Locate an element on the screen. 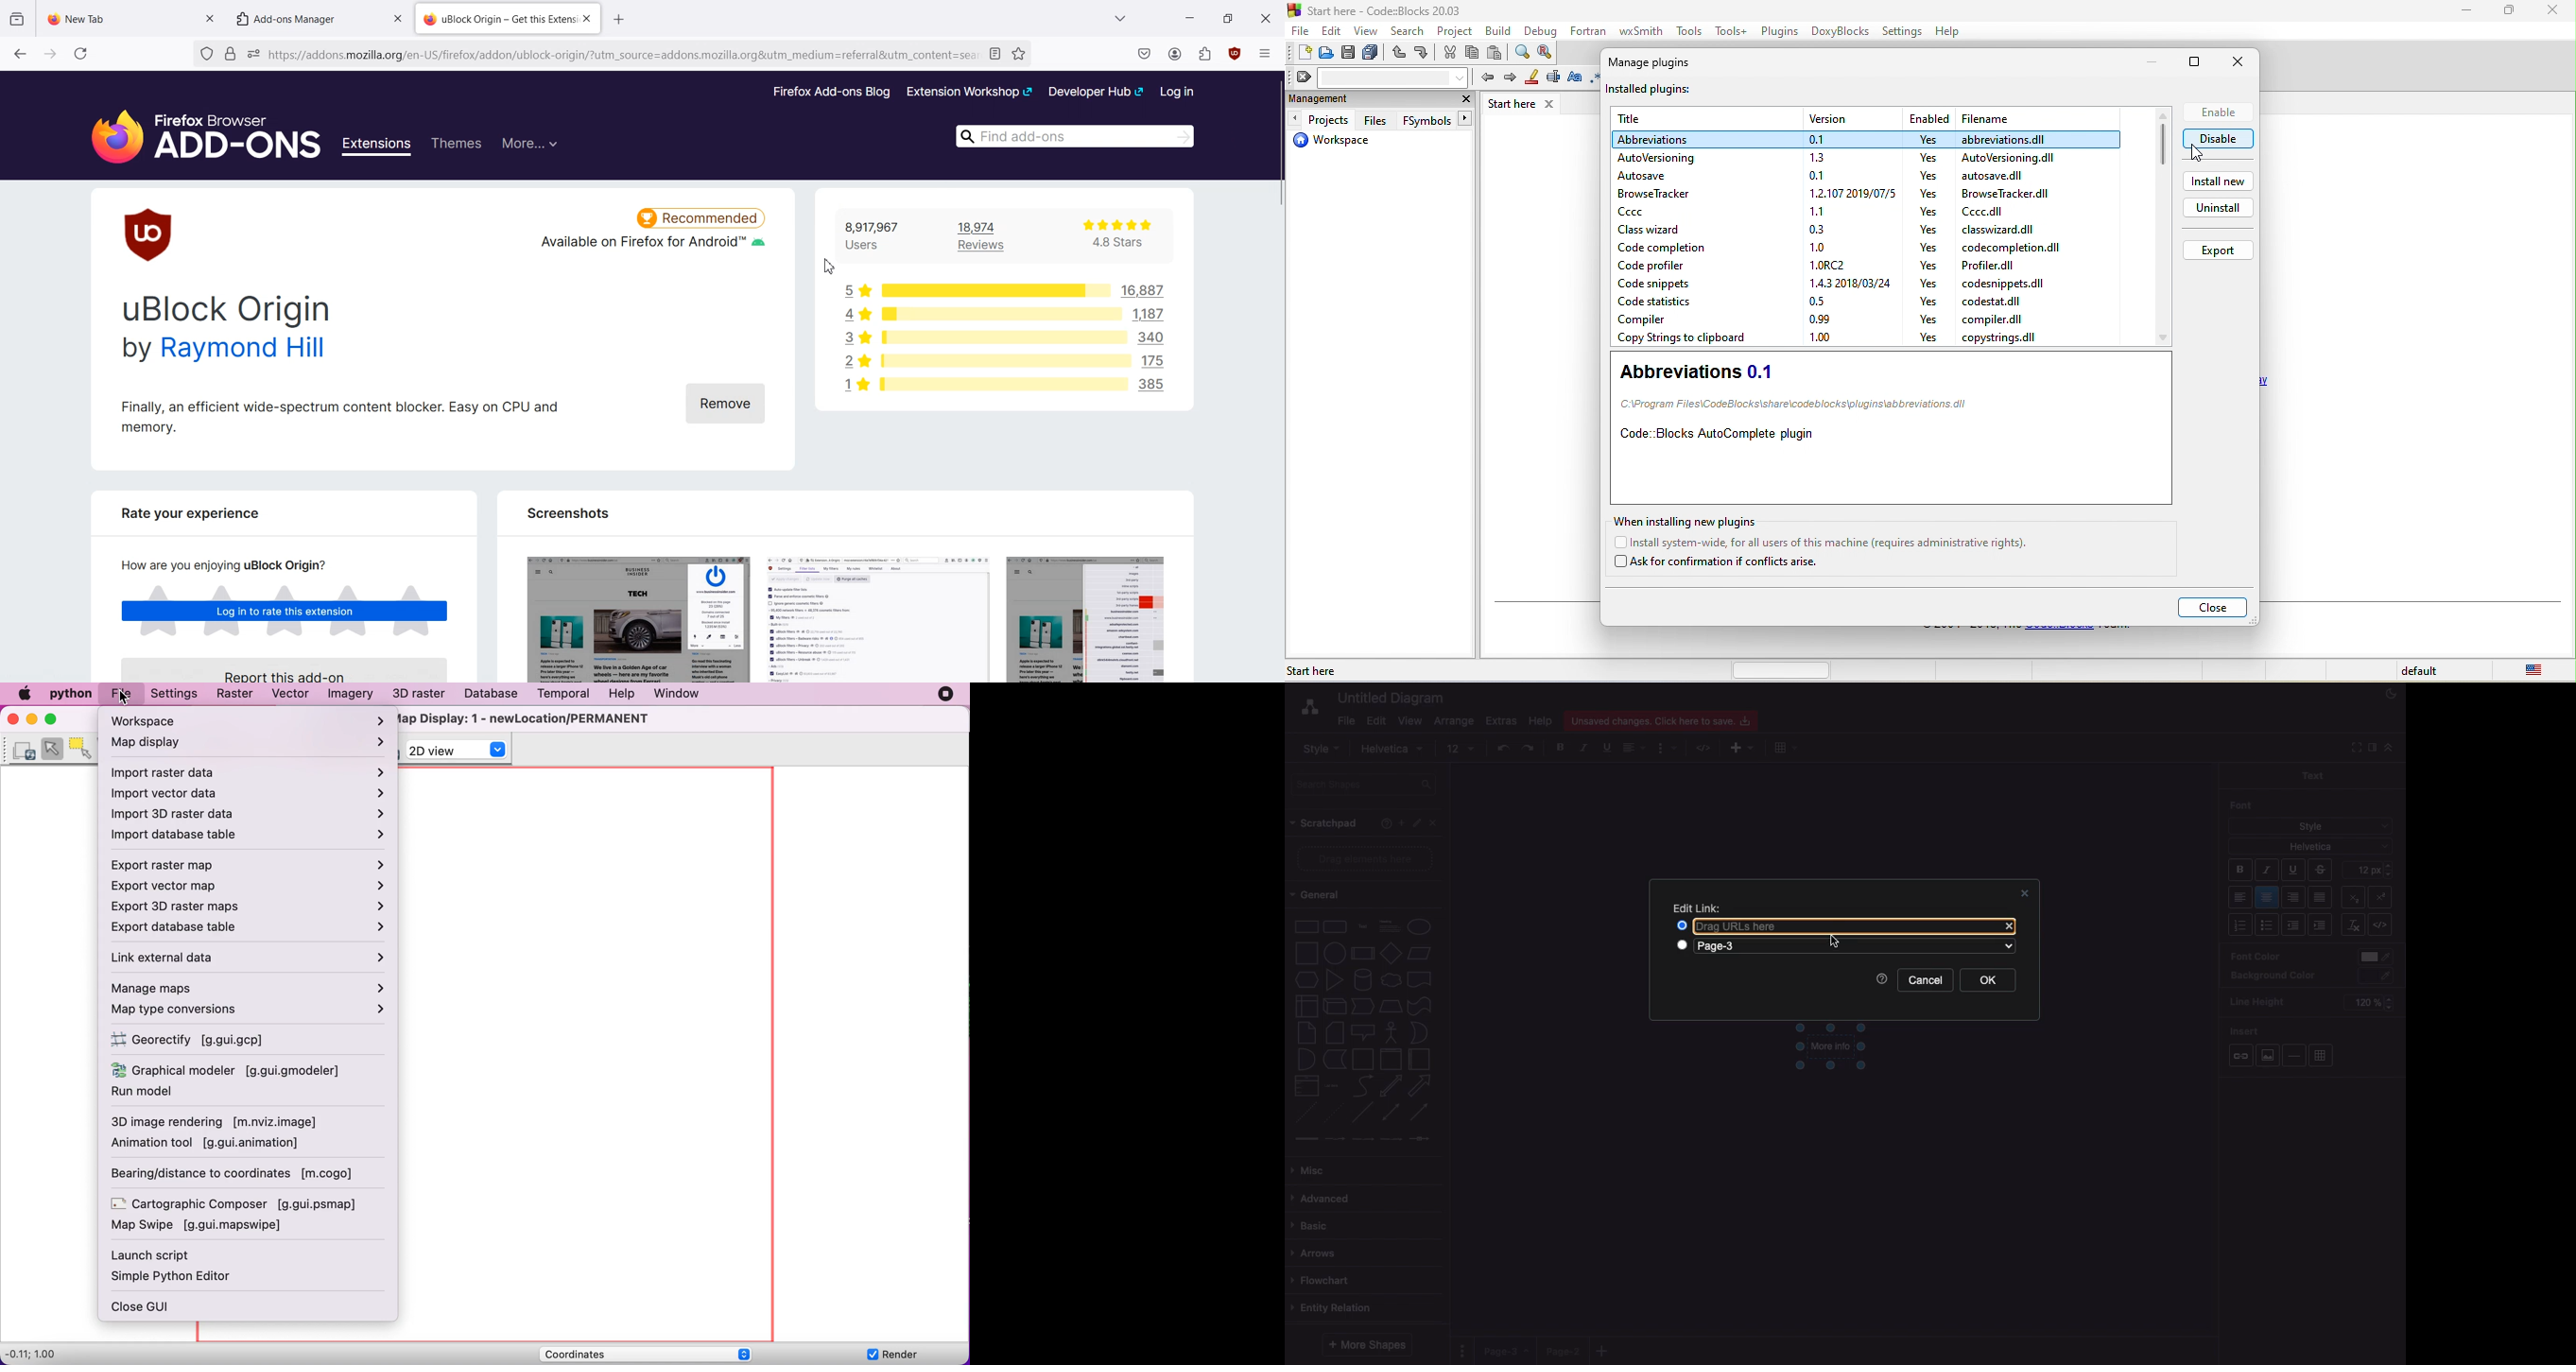 Image resolution: width=2576 pixels, height=1372 pixels. Left aligned is located at coordinates (2241, 898).